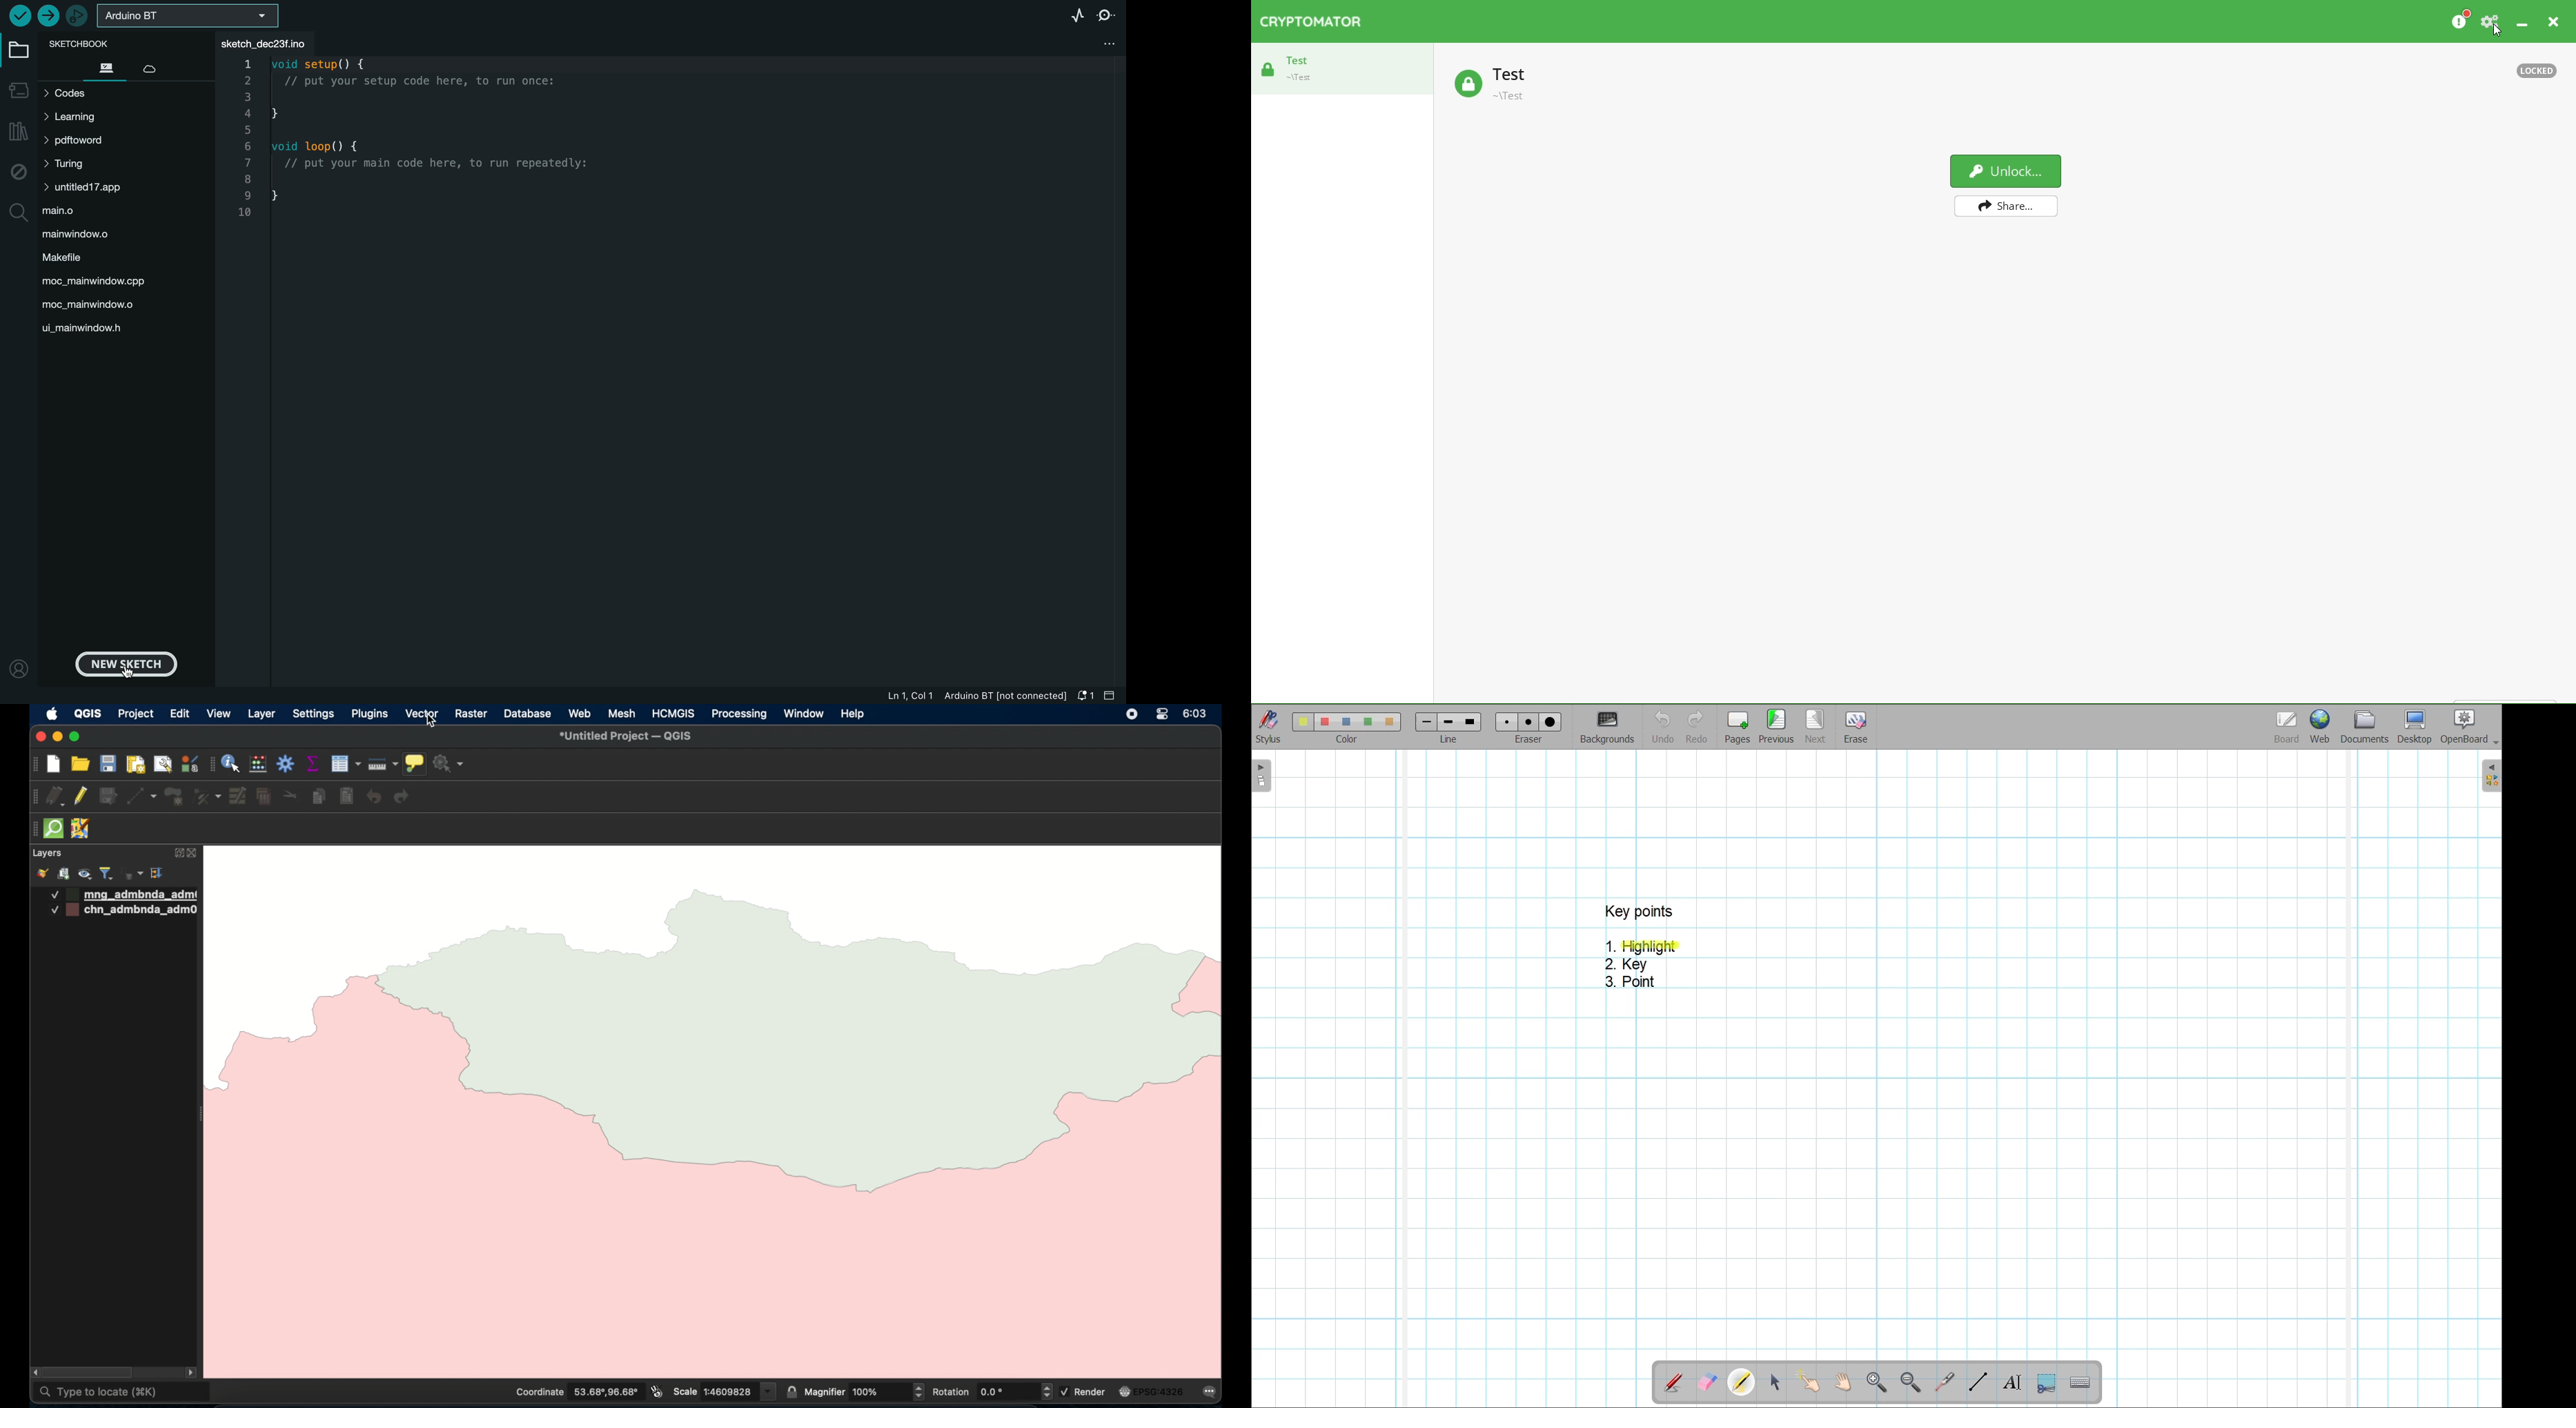 The image size is (2576, 1428). Describe the element at coordinates (805, 714) in the screenshot. I see `window` at that location.